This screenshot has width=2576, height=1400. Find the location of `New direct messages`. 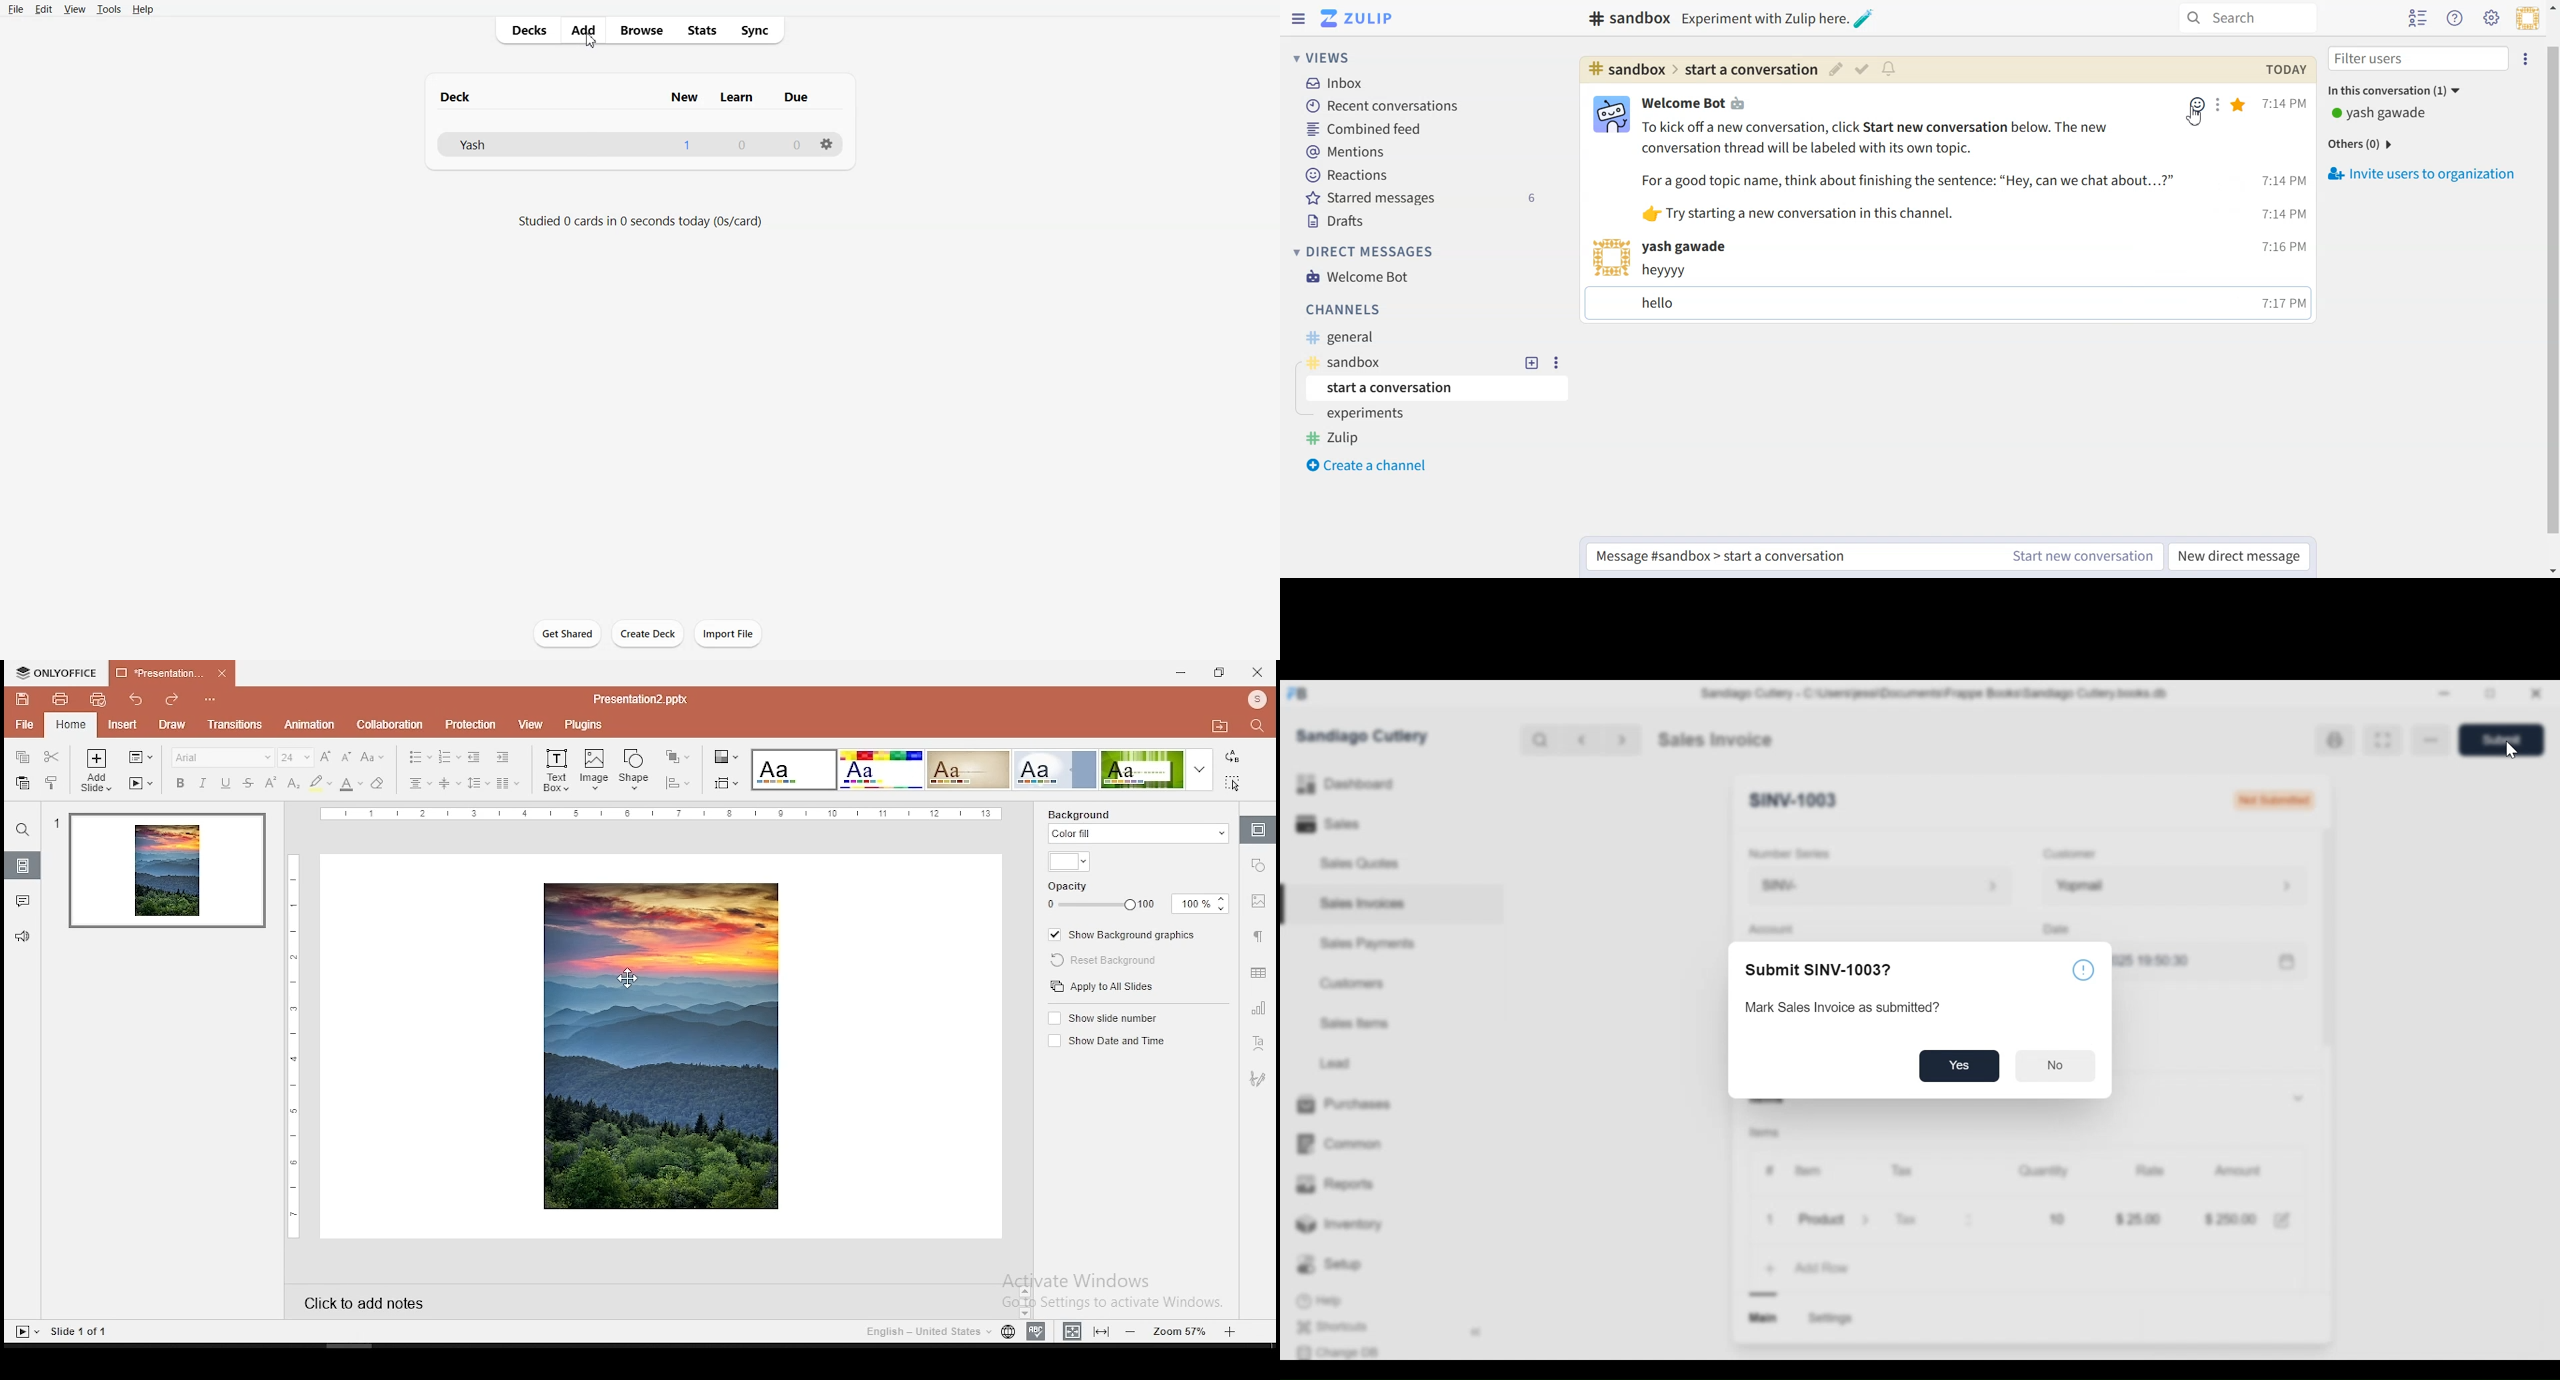

New direct messages is located at coordinates (2241, 557).